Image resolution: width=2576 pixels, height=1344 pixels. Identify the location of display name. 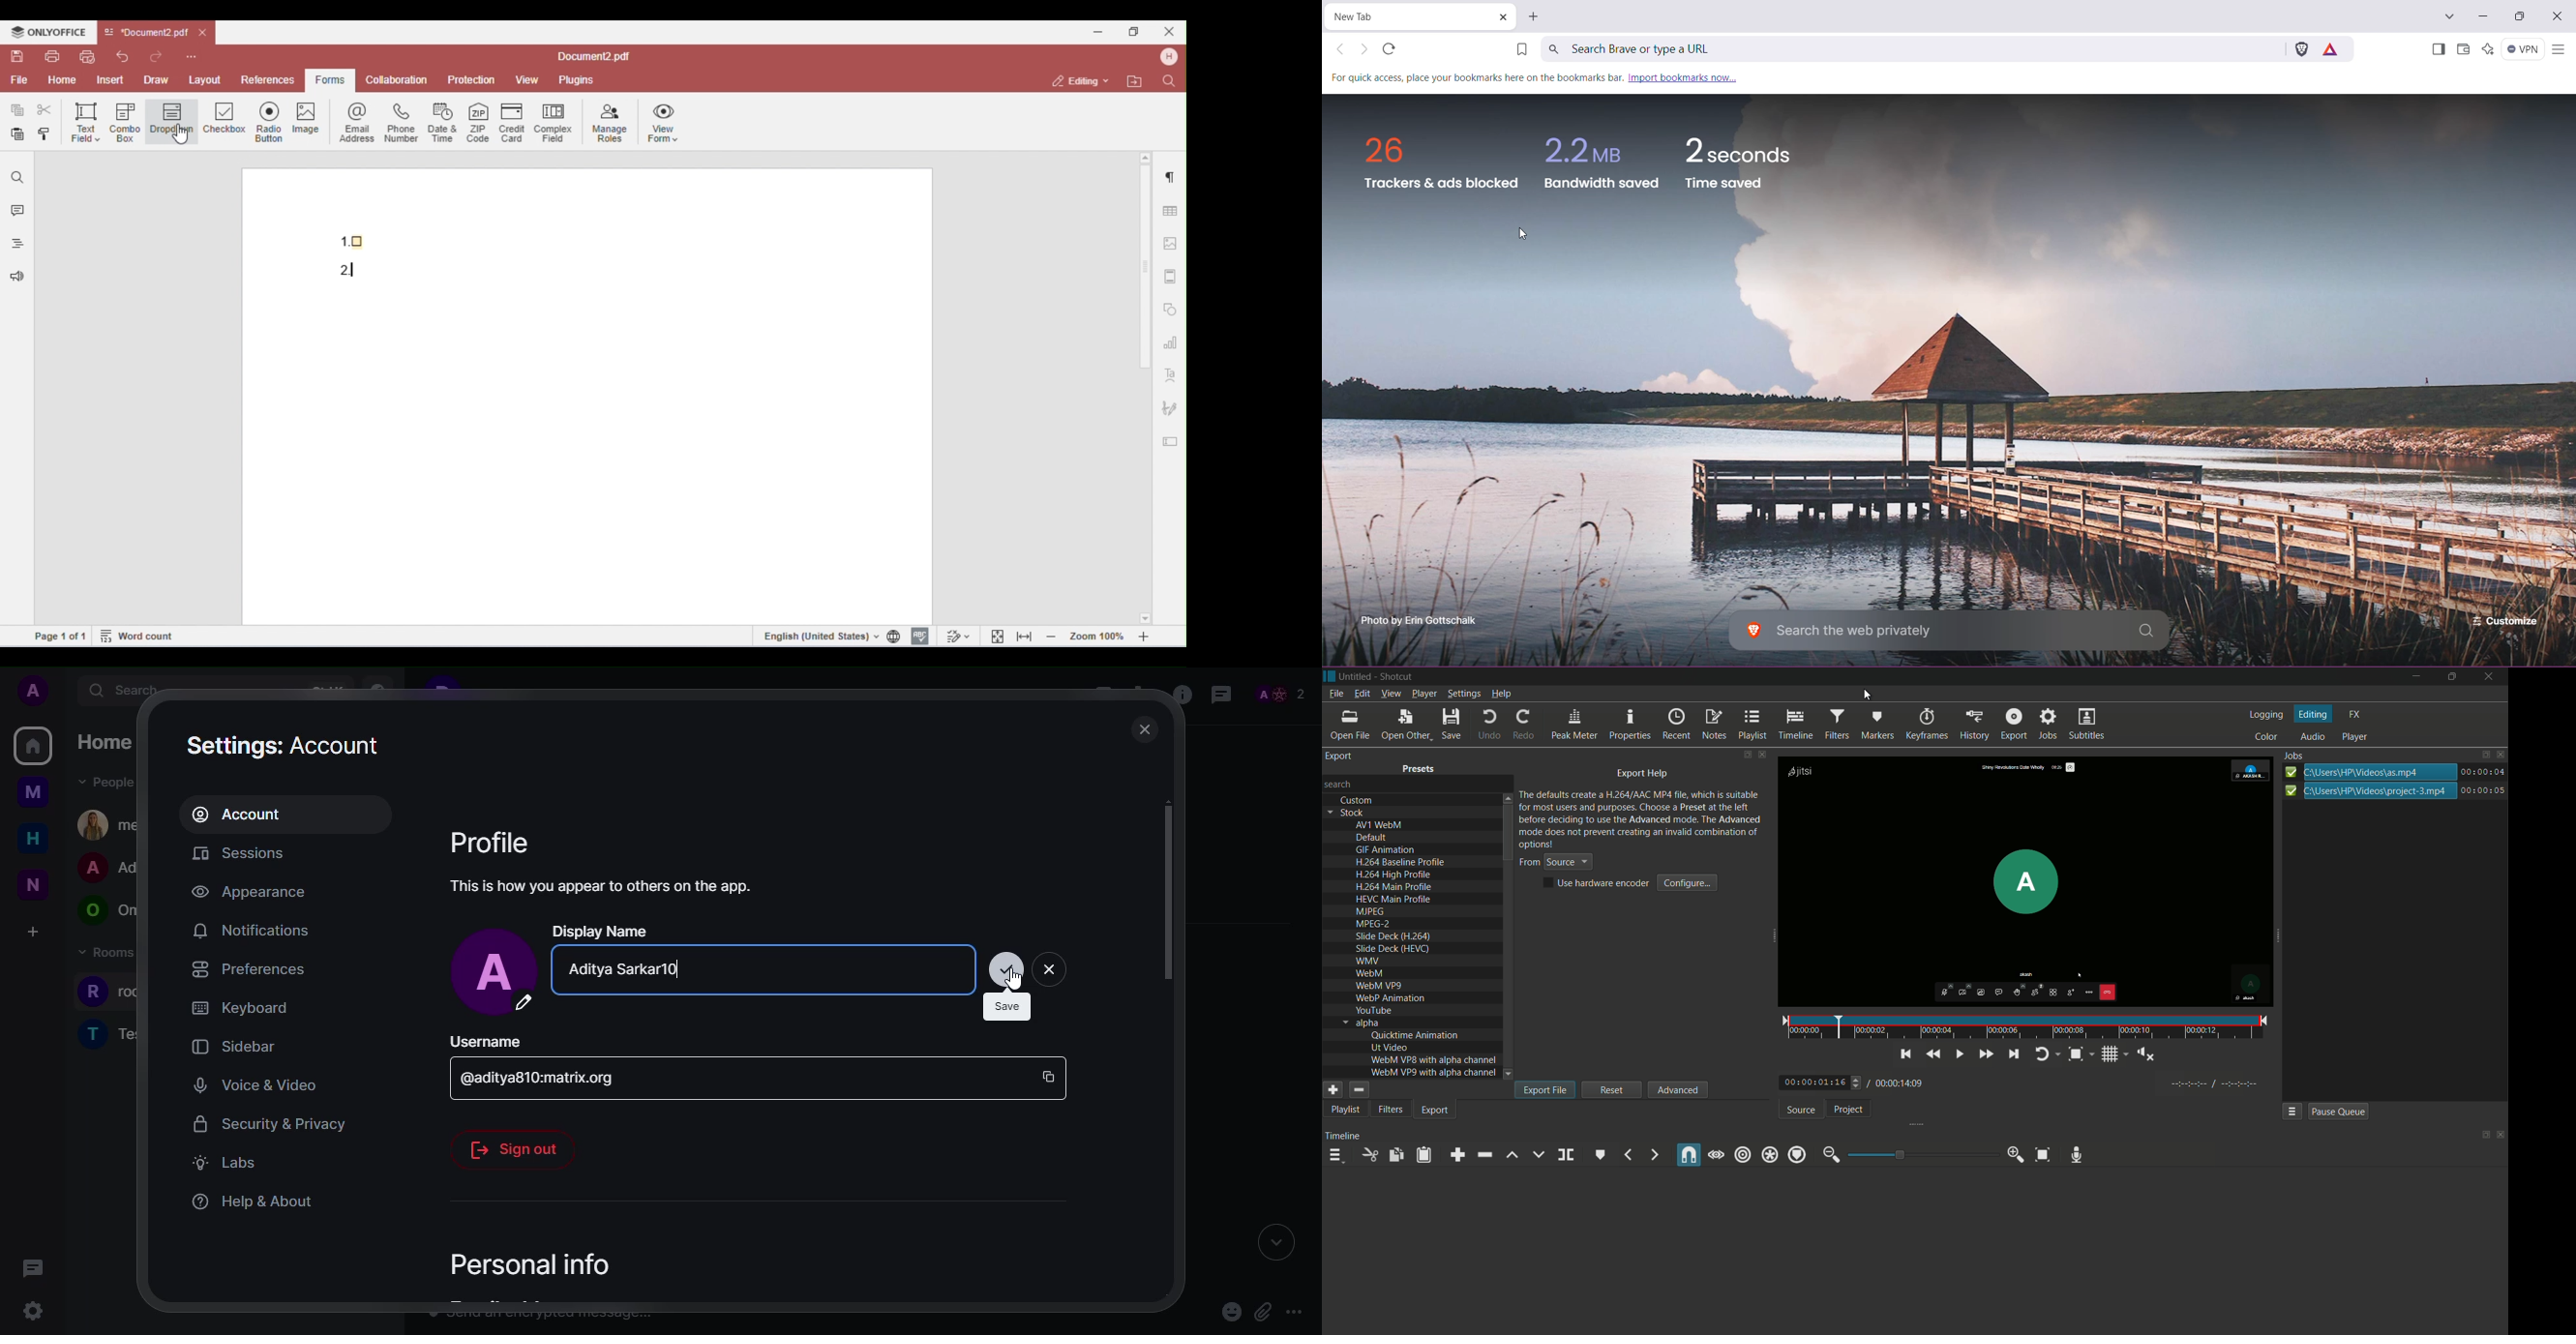
(602, 931).